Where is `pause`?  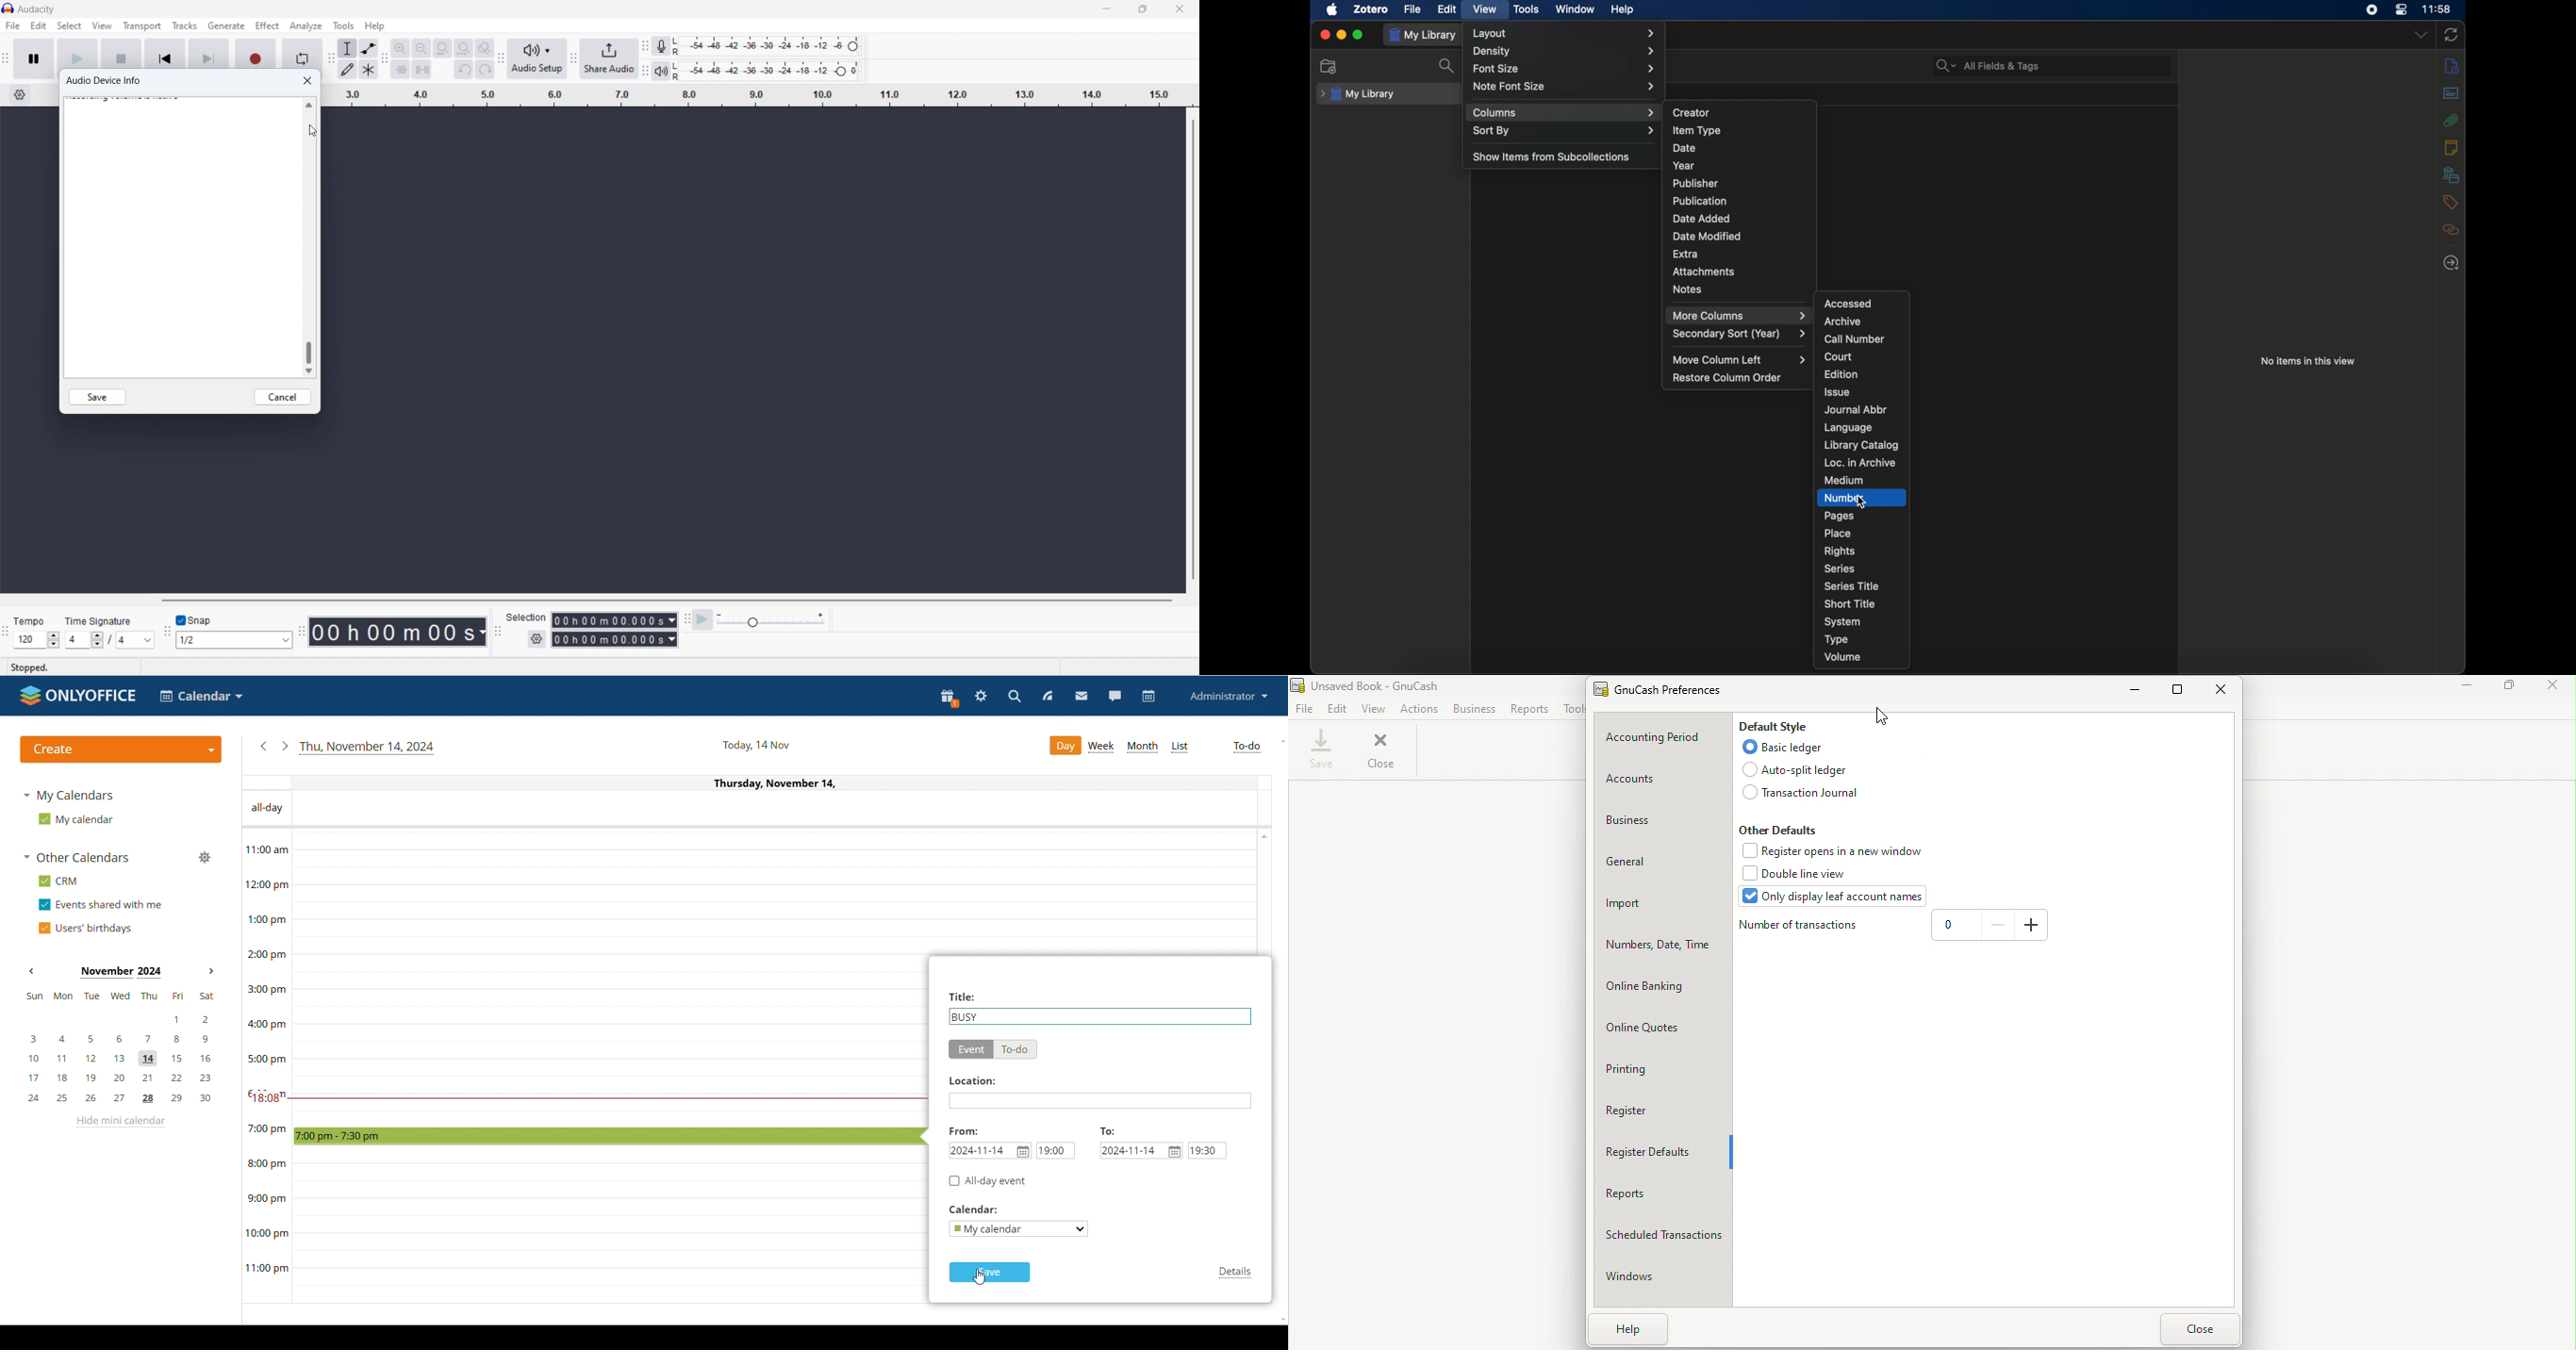
pause is located at coordinates (33, 59).